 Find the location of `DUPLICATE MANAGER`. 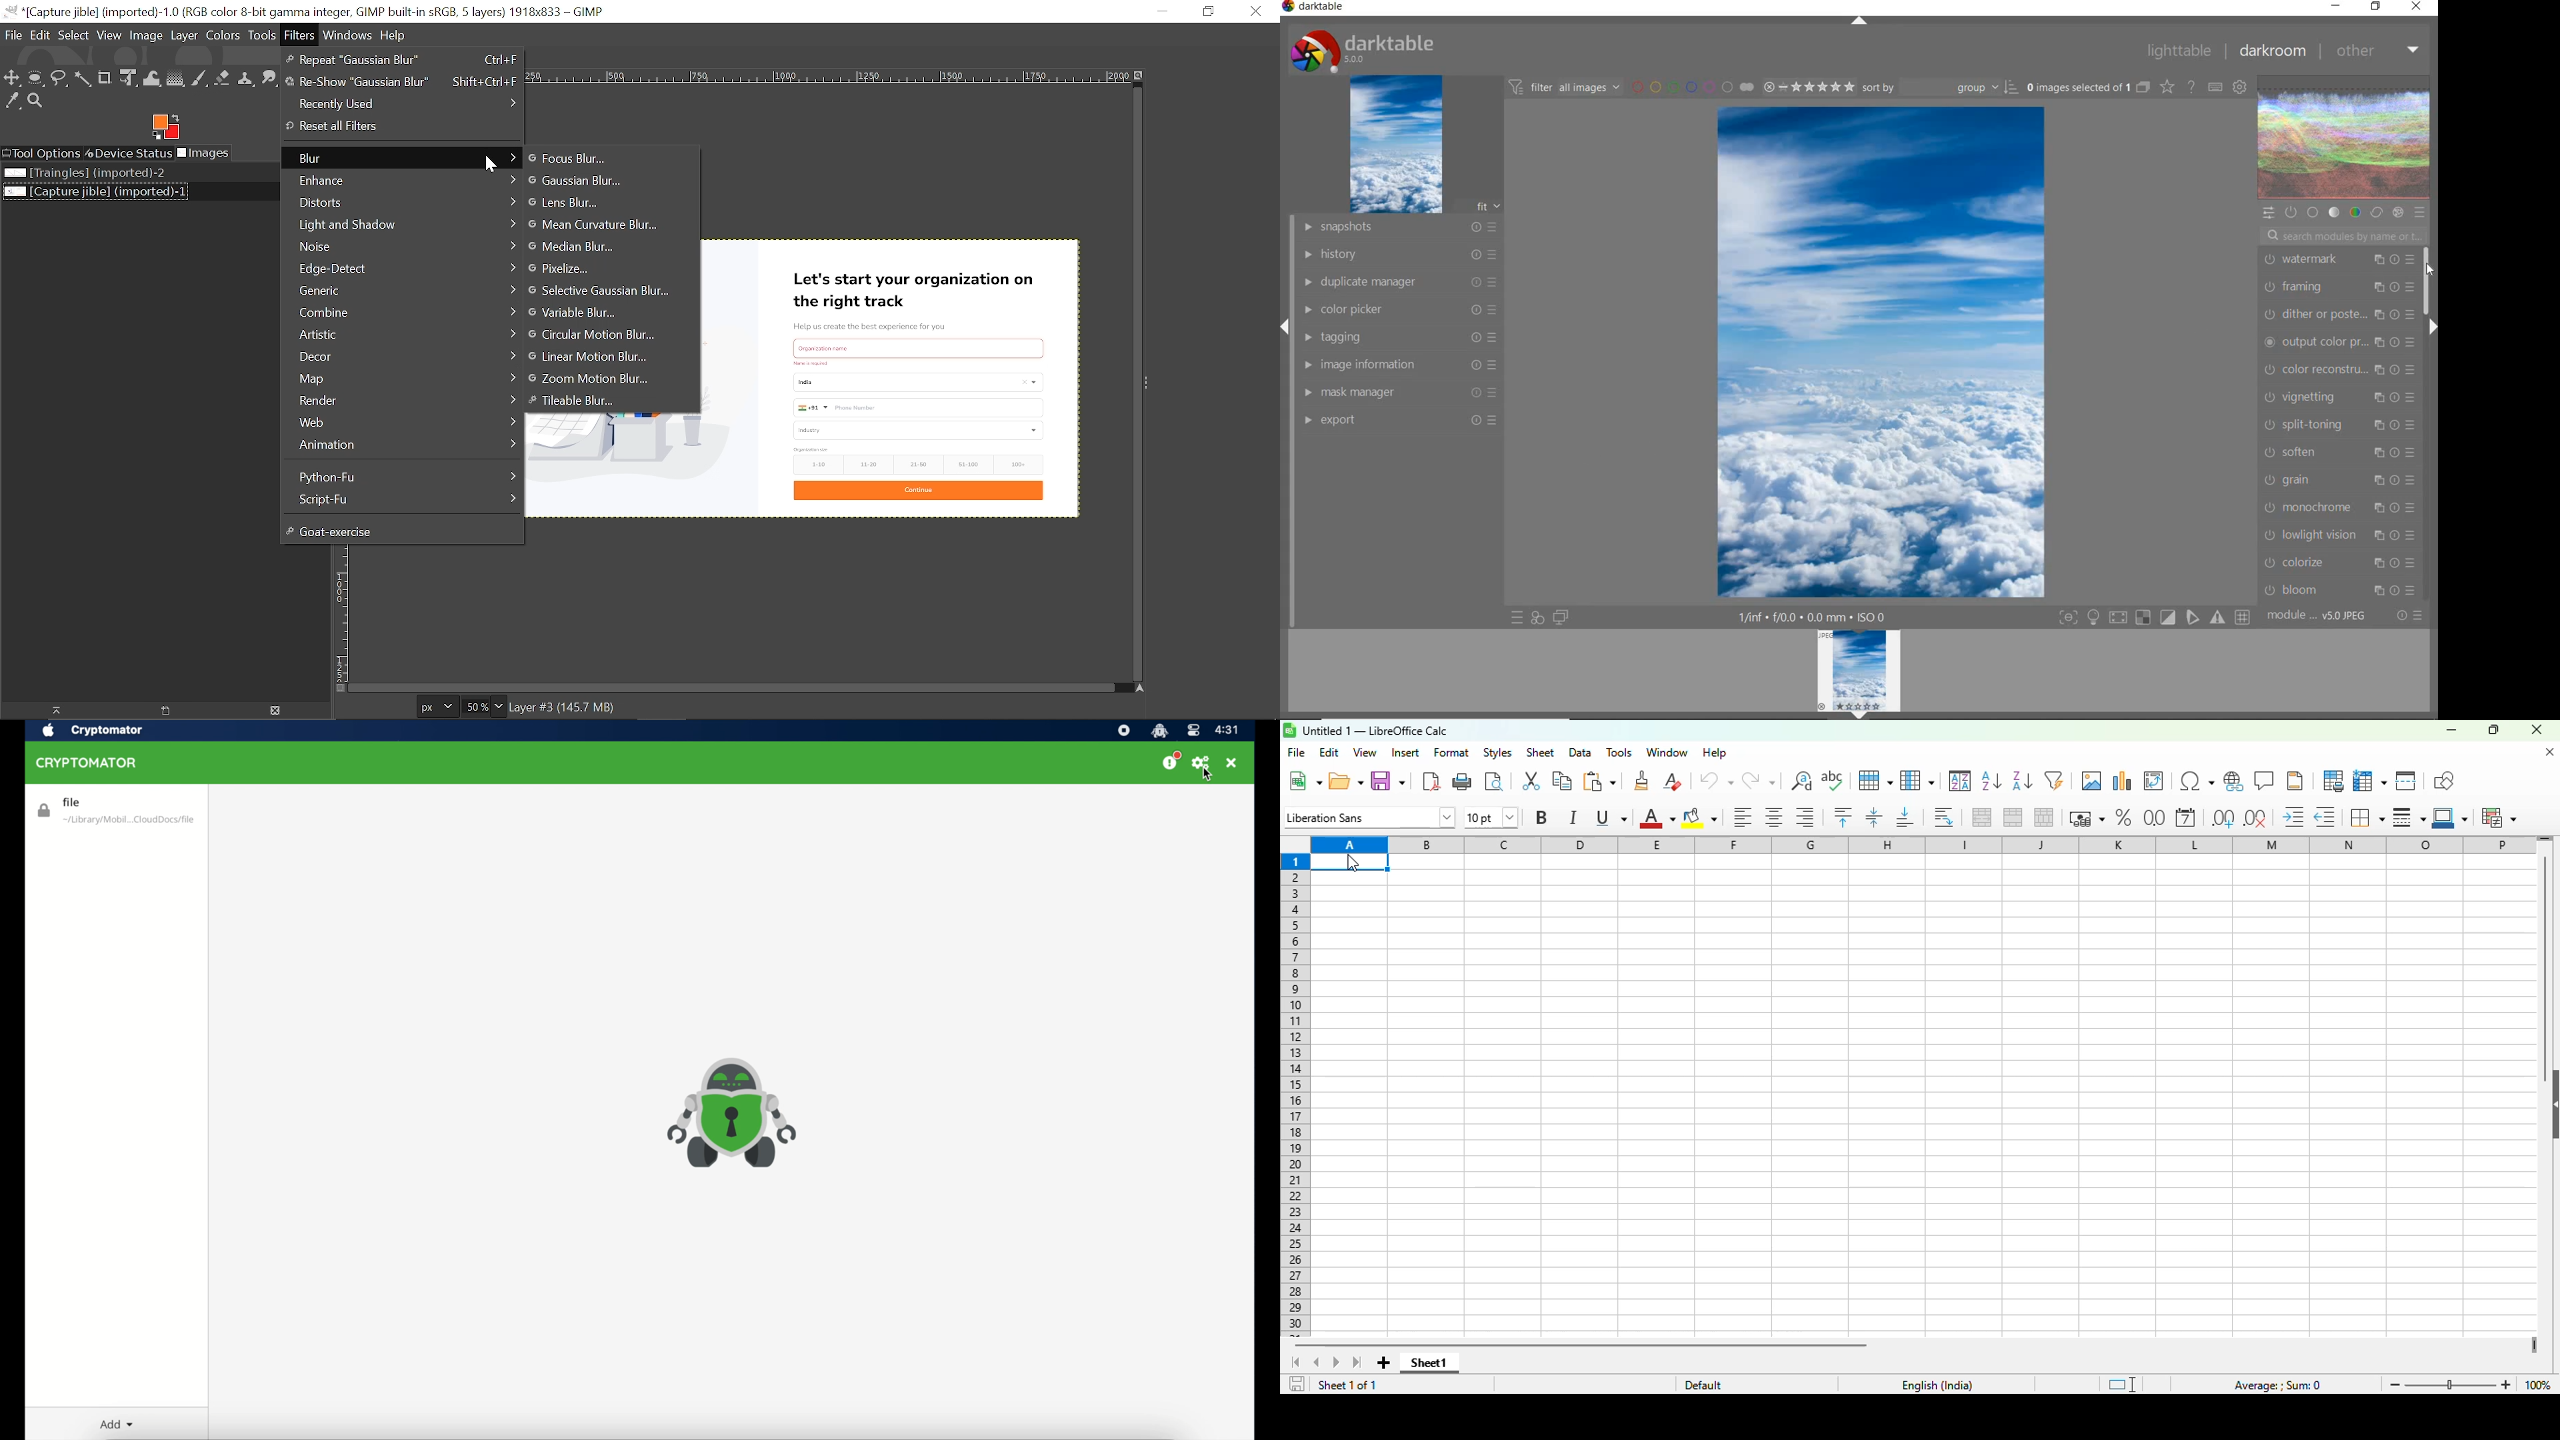

DUPLICATE MANAGER is located at coordinates (1398, 282).